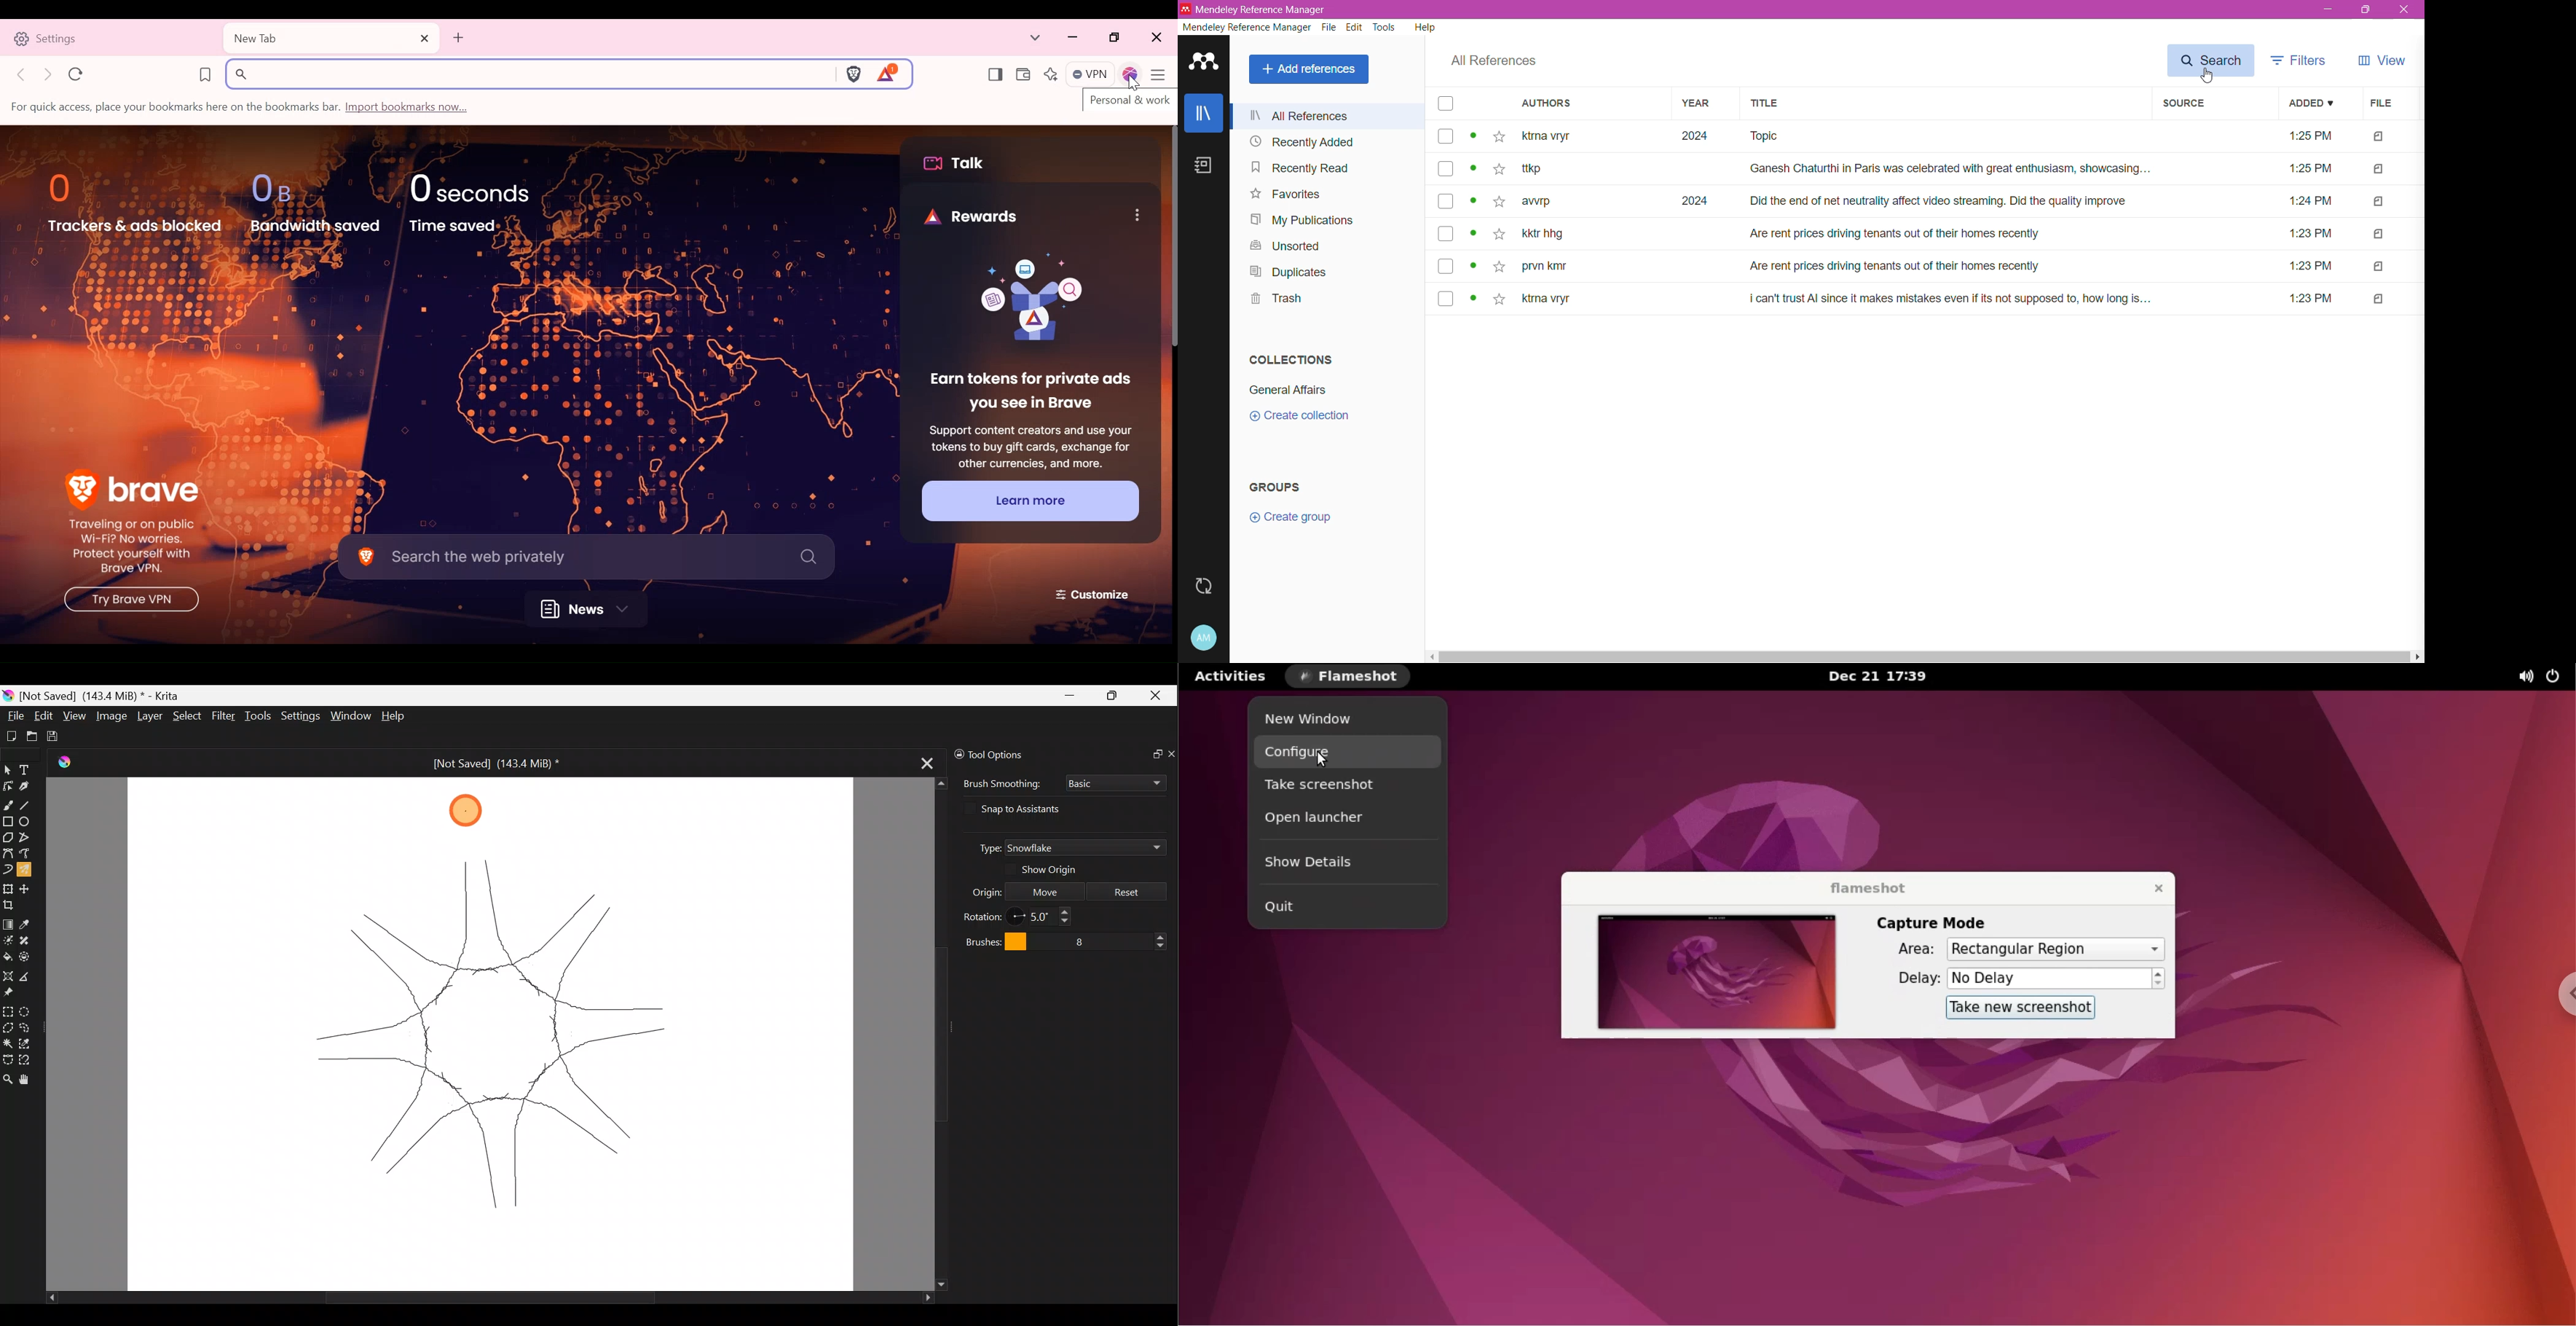 The image size is (2576, 1344). Describe the element at coordinates (2328, 10) in the screenshot. I see `Minimize` at that location.